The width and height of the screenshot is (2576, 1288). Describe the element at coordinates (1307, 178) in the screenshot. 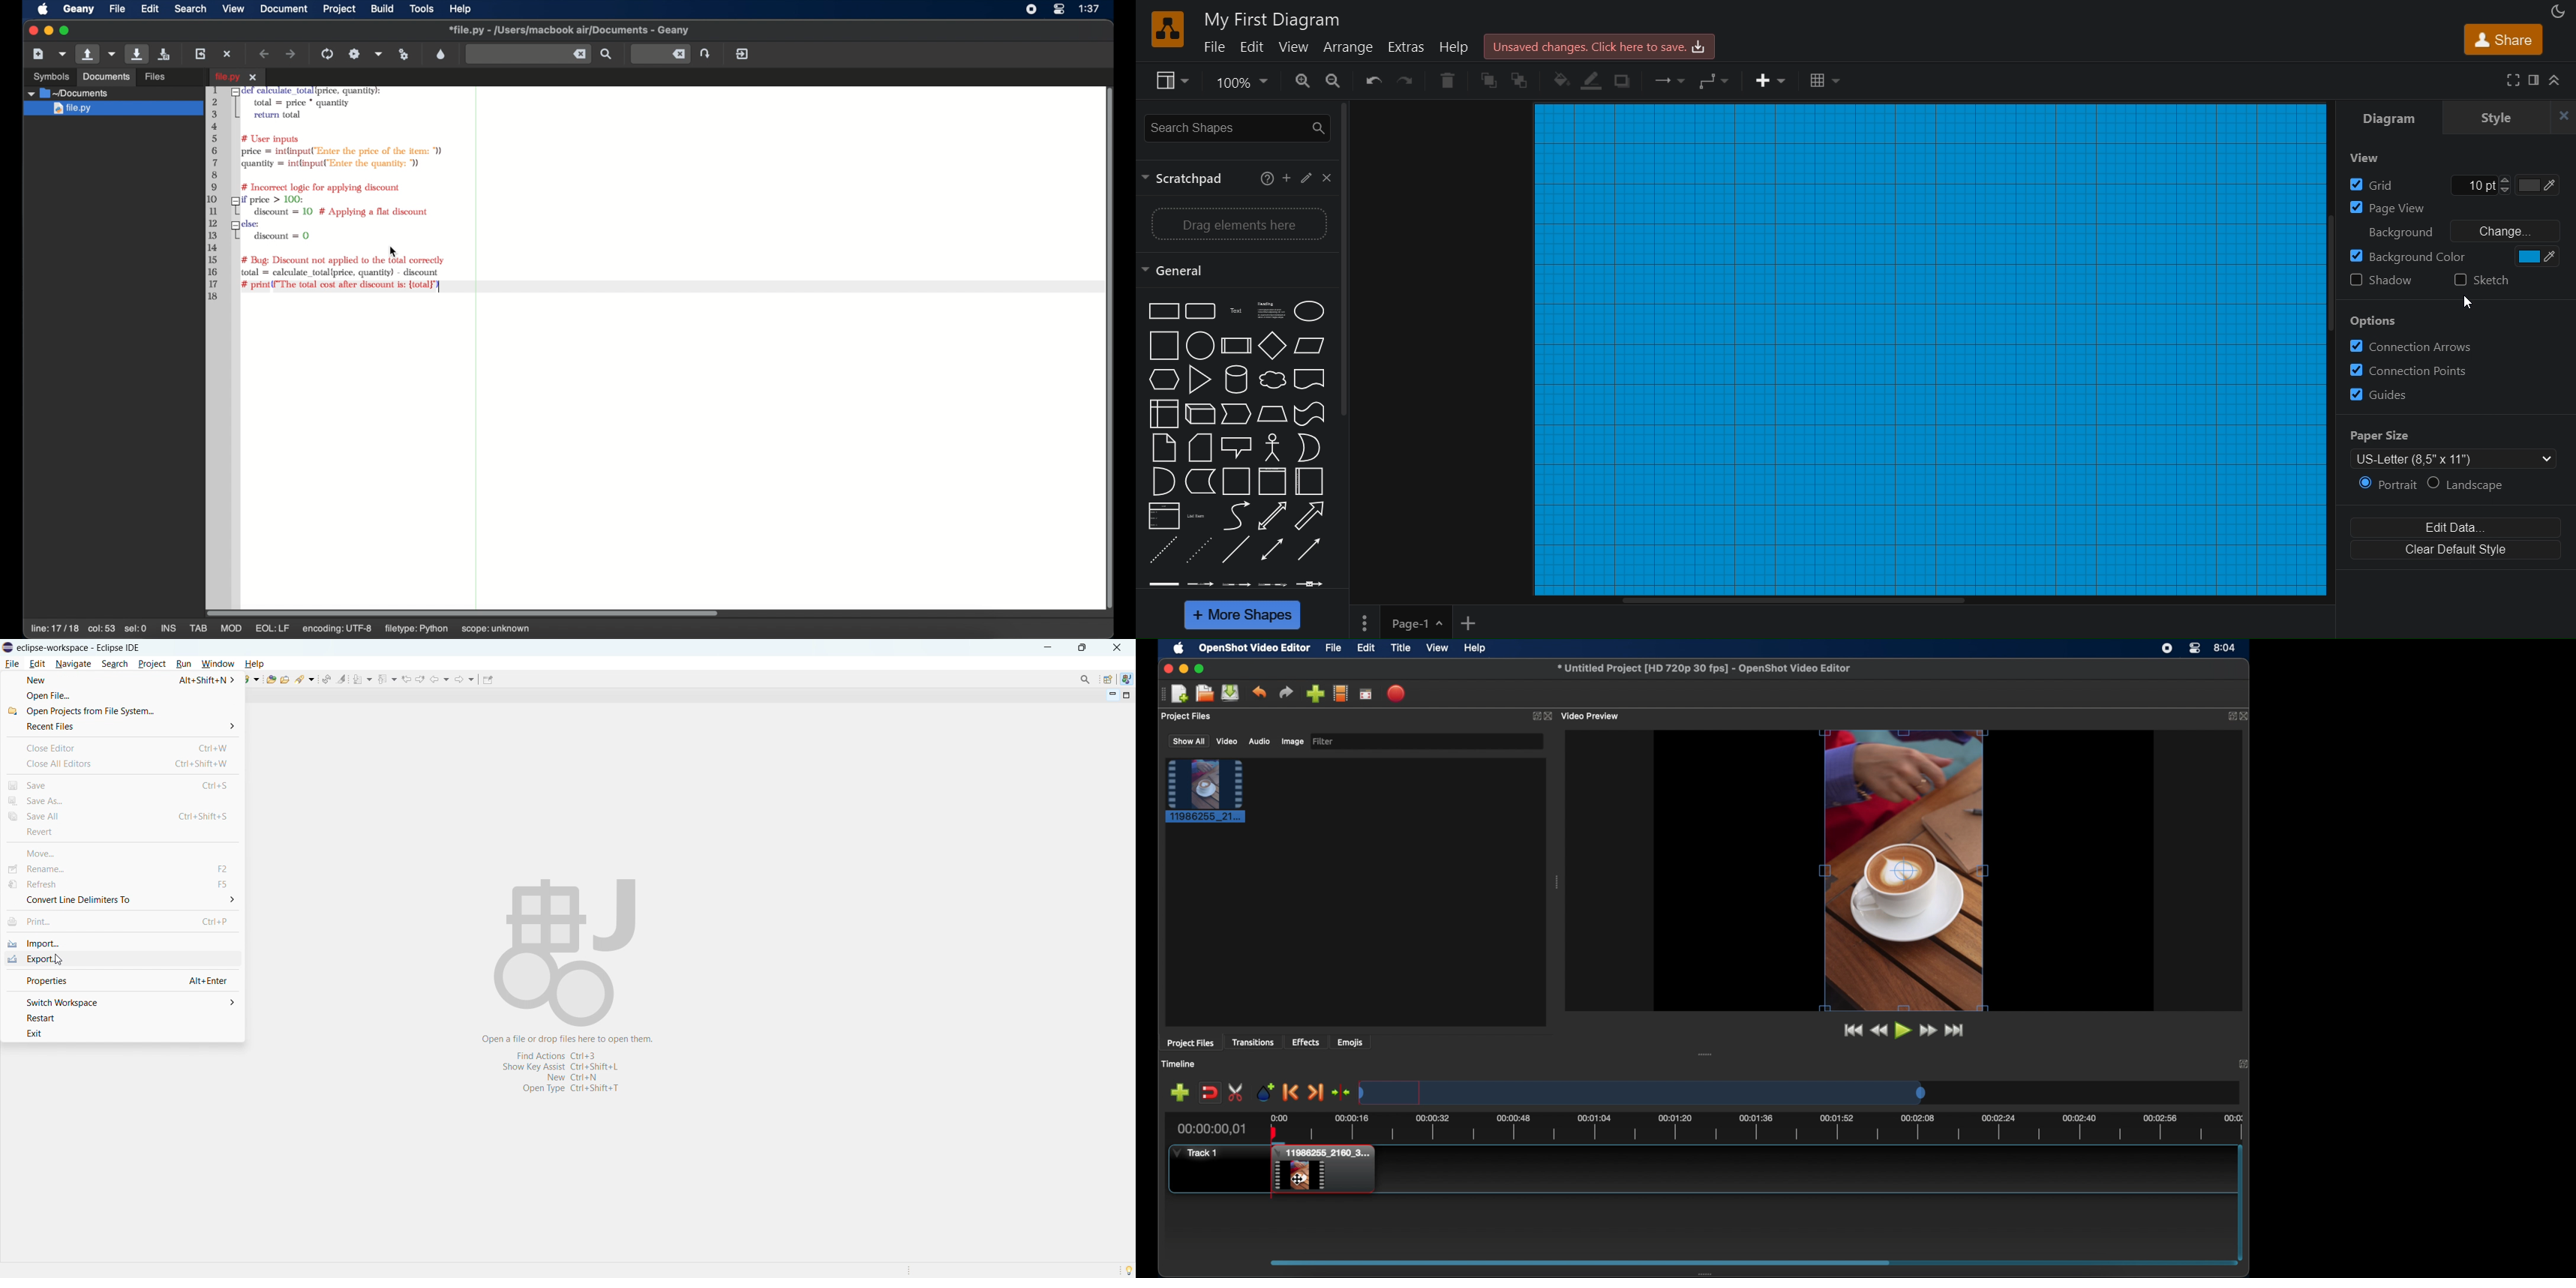

I see `edit` at that location.